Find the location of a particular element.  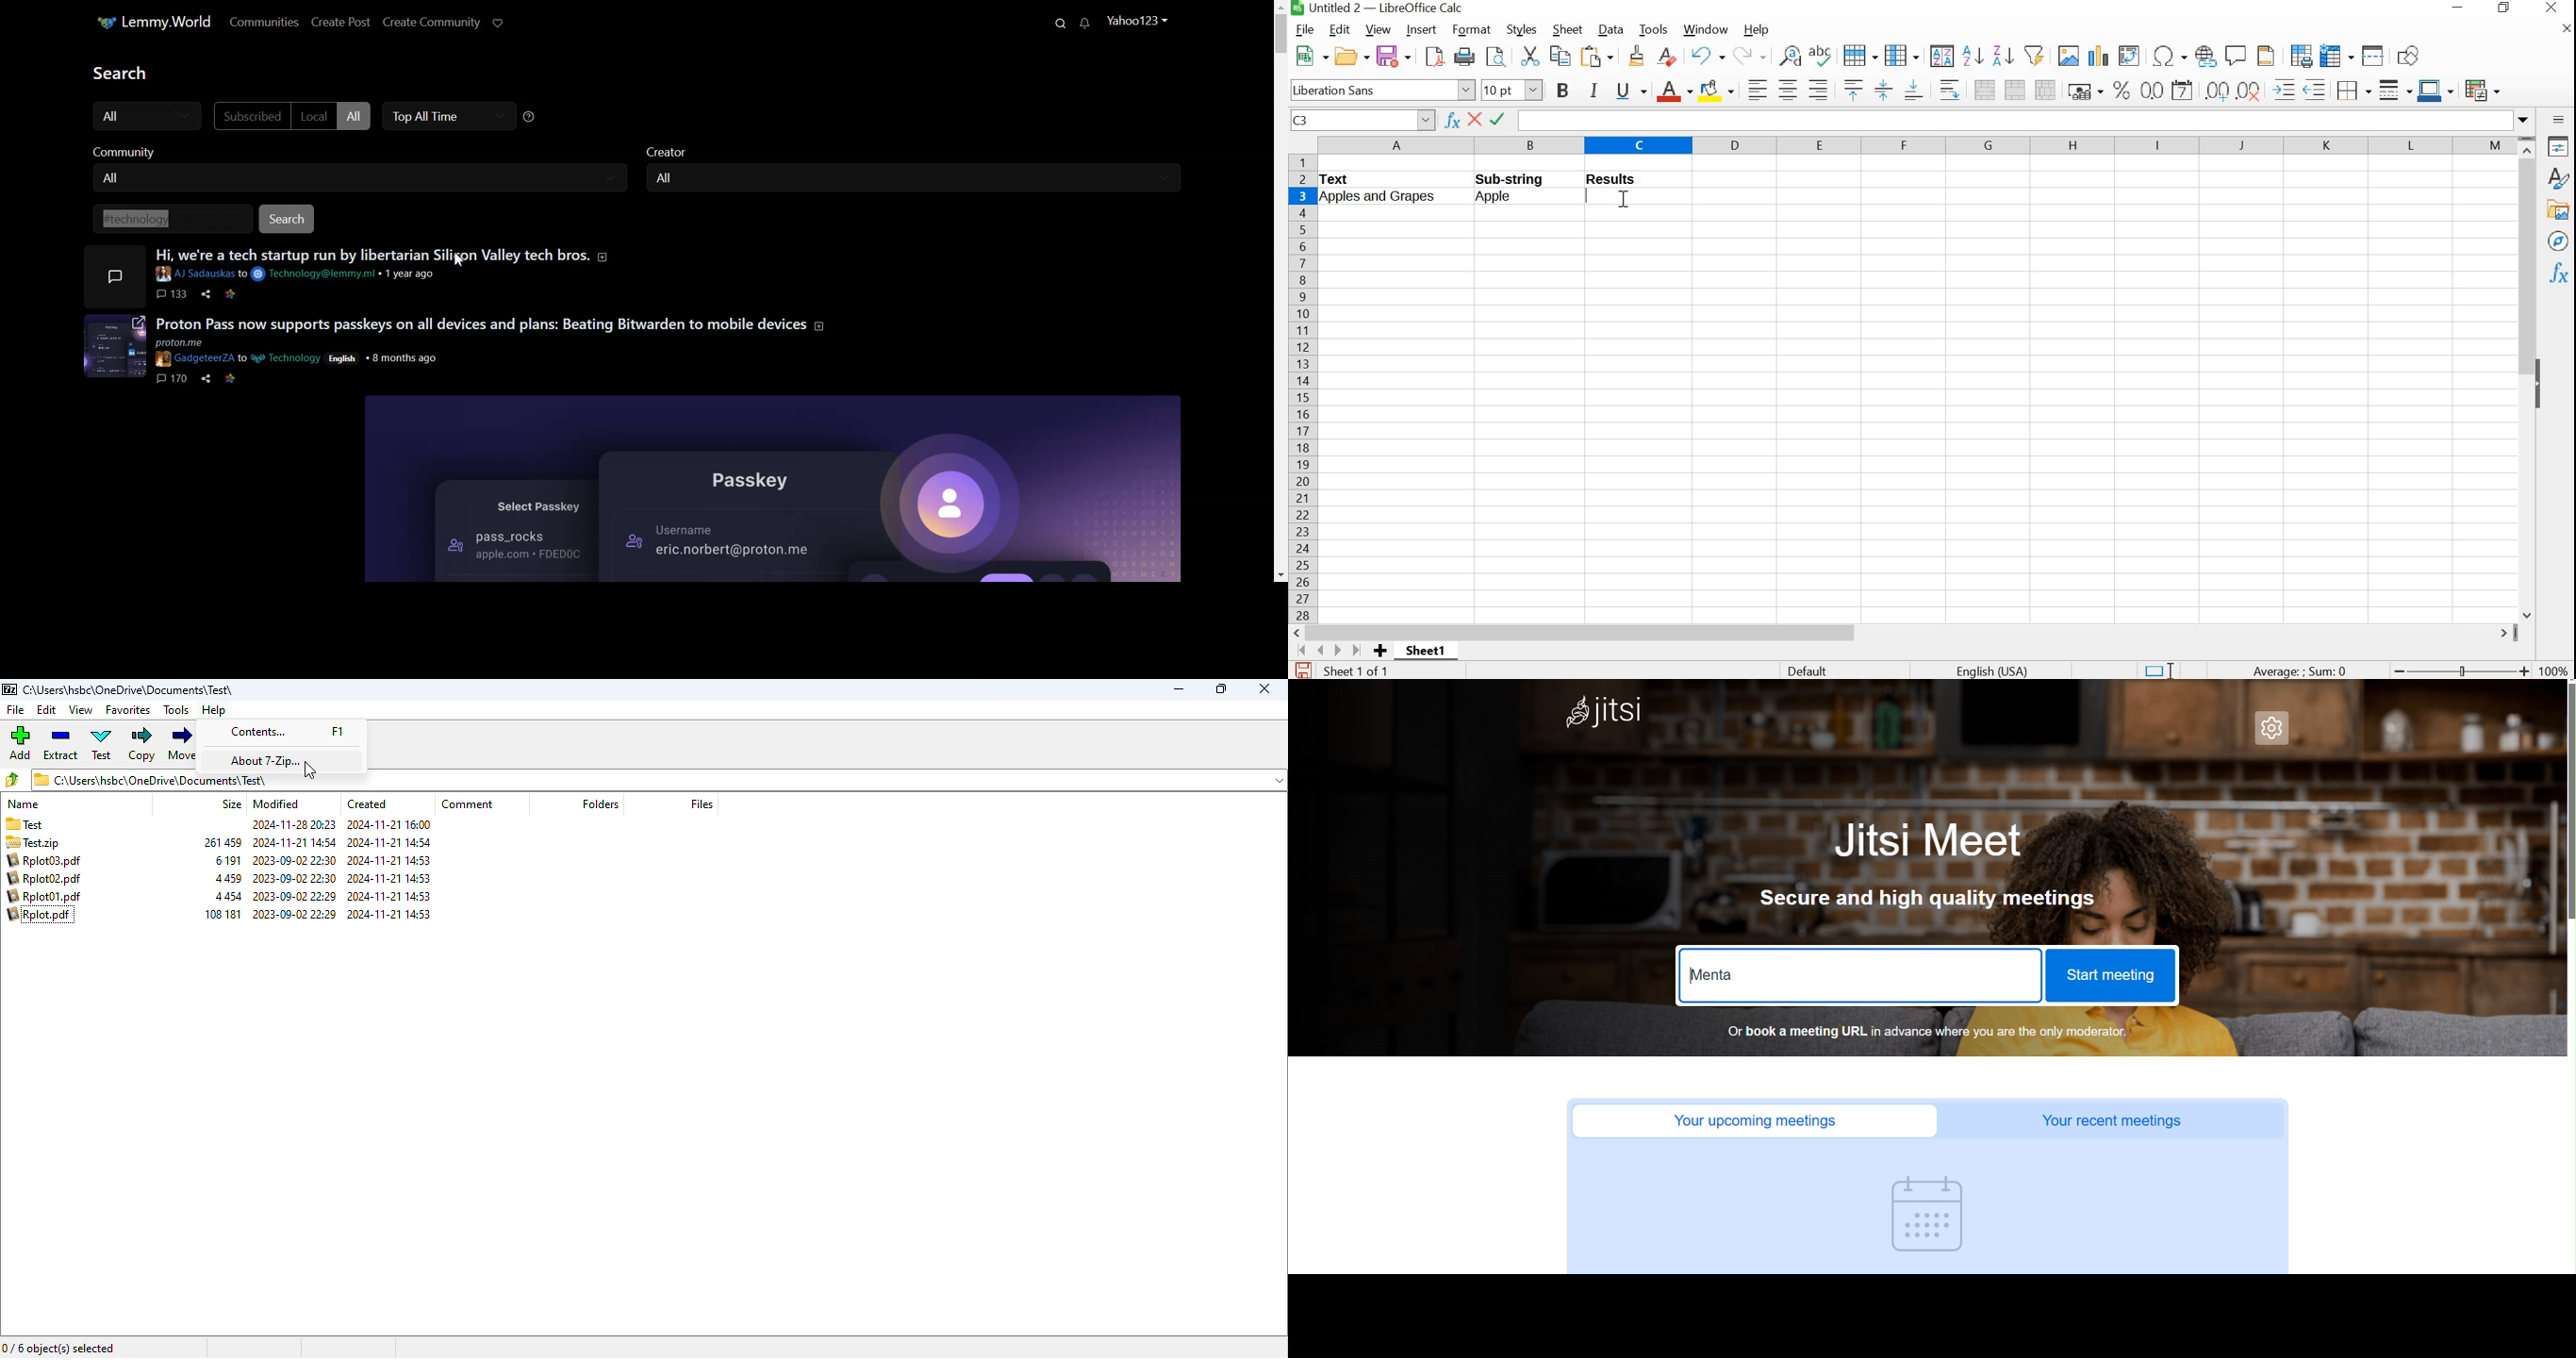

Jitsi Meet 'Secure and high quality meetings  is located at coordinates (1941, 875).